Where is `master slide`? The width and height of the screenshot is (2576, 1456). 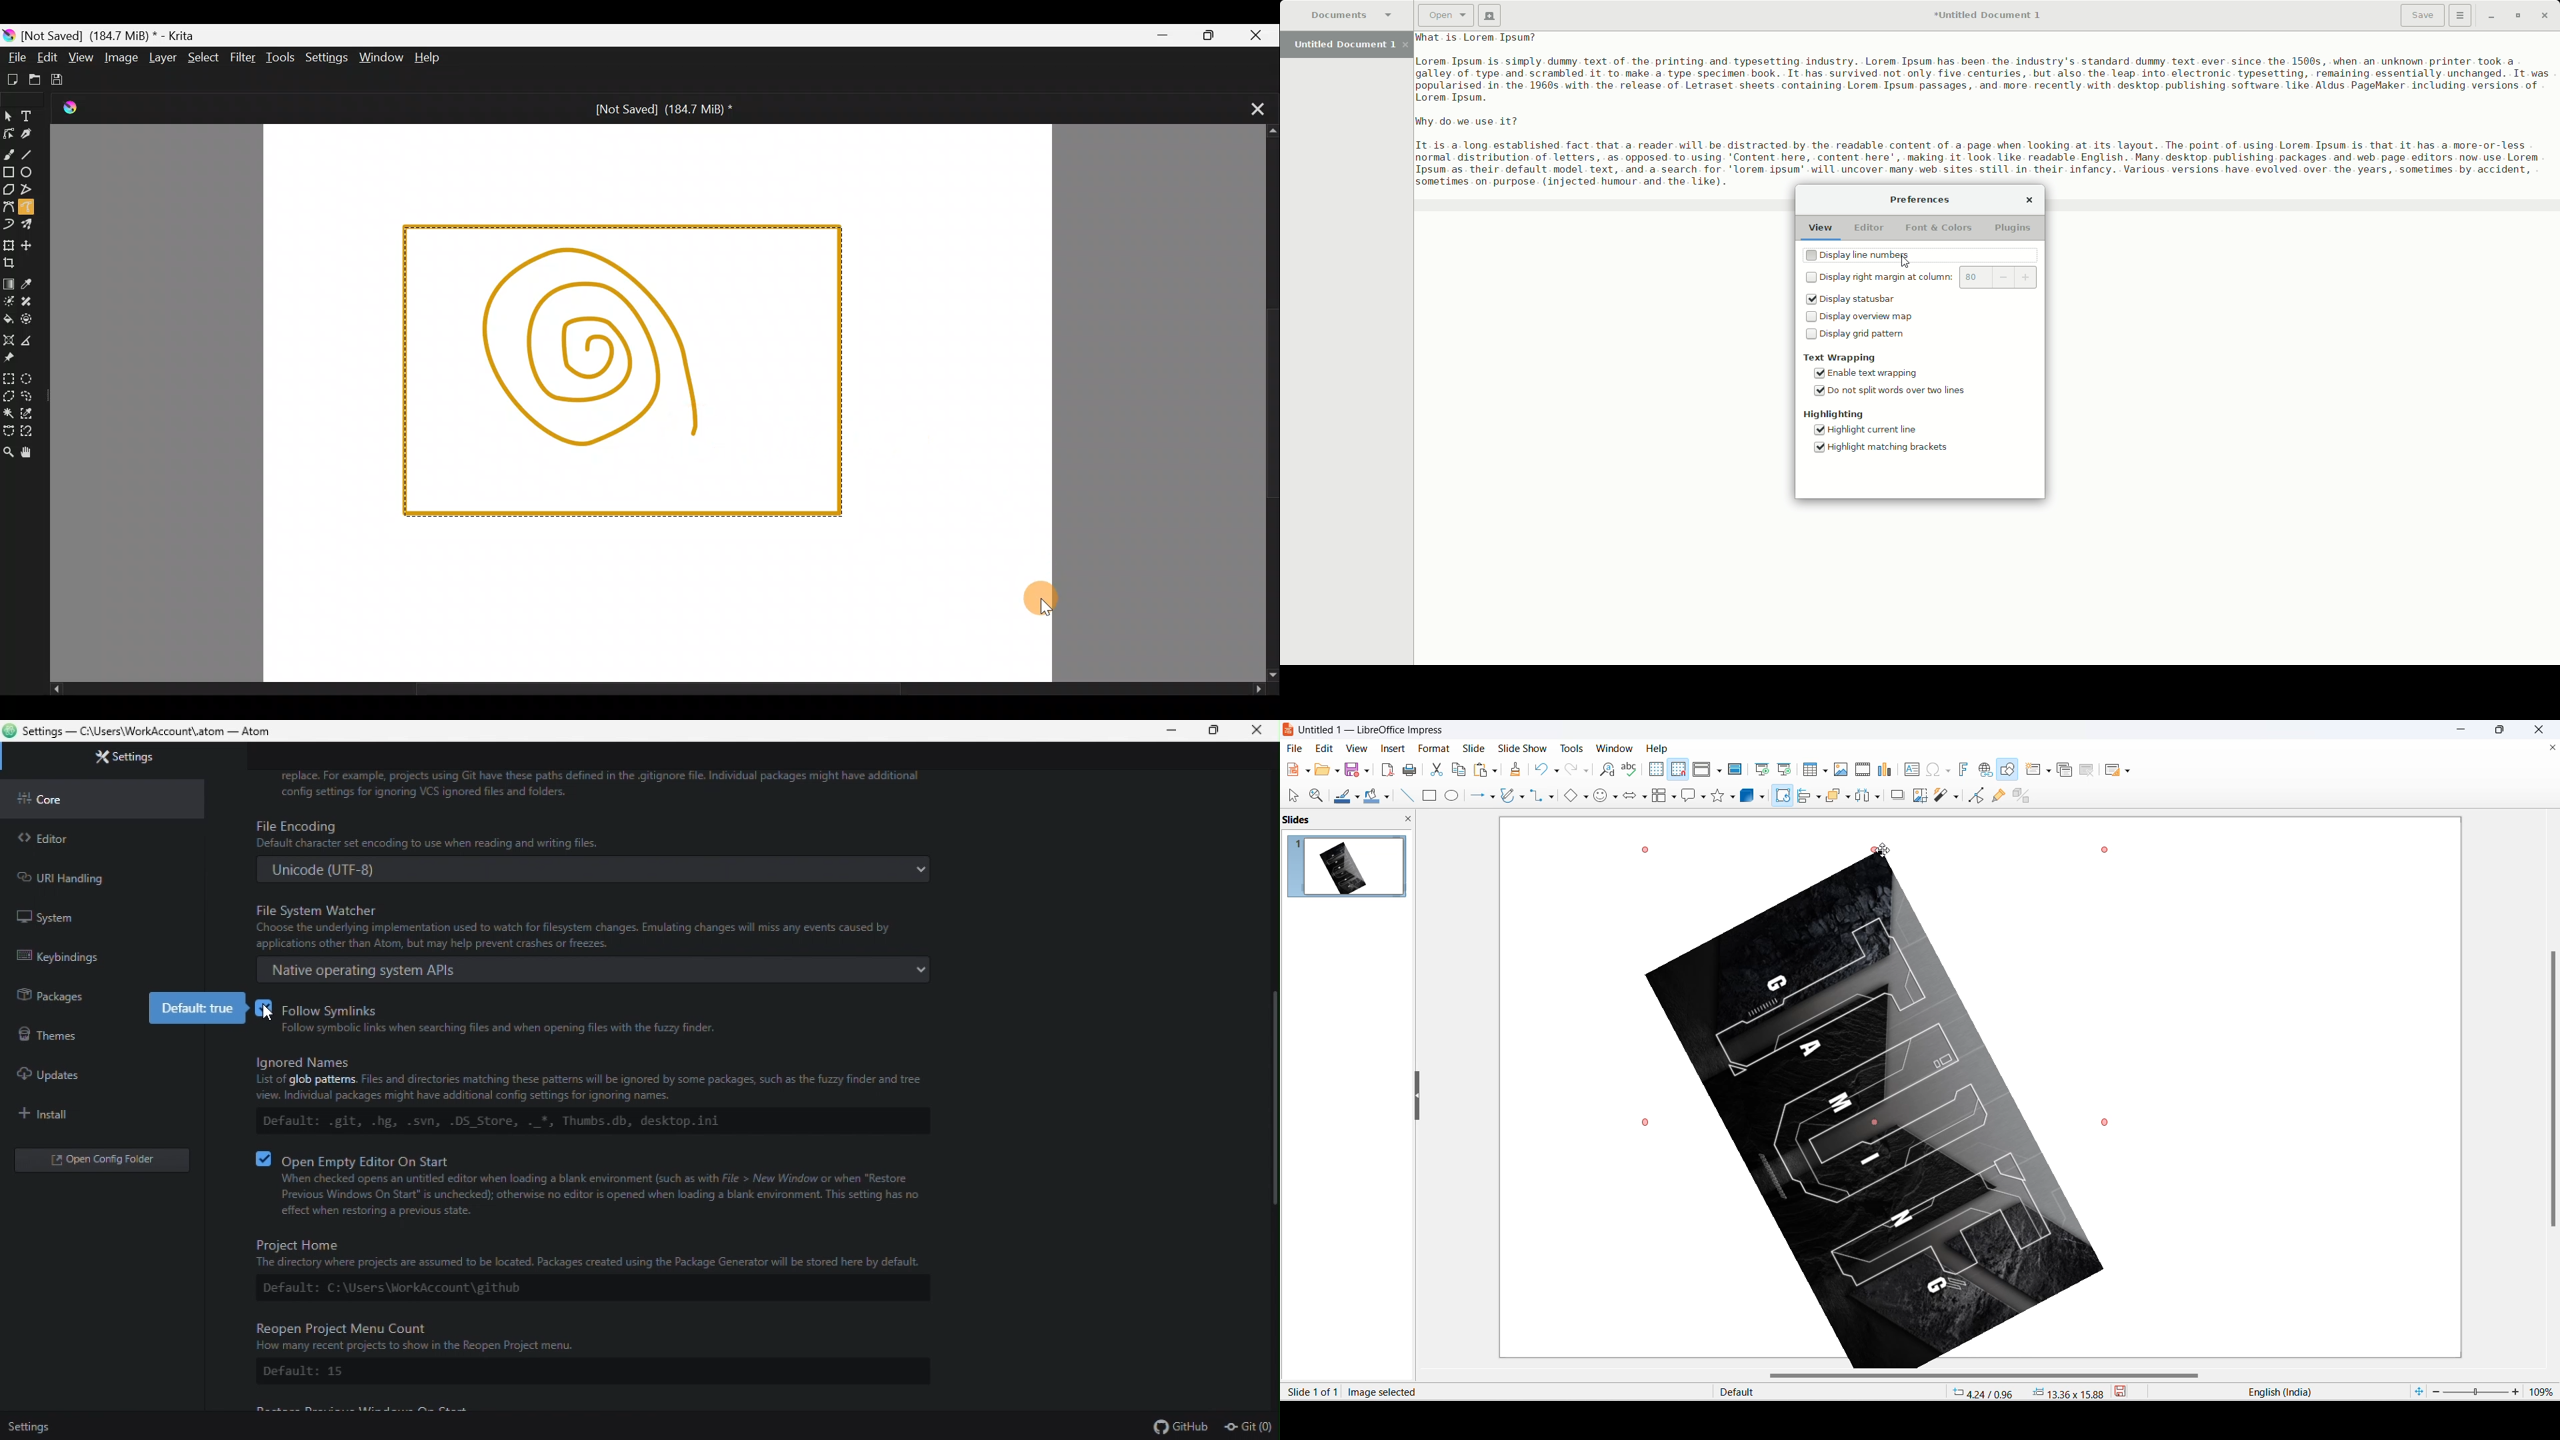 master slide is located at coordinates (1737, 769).